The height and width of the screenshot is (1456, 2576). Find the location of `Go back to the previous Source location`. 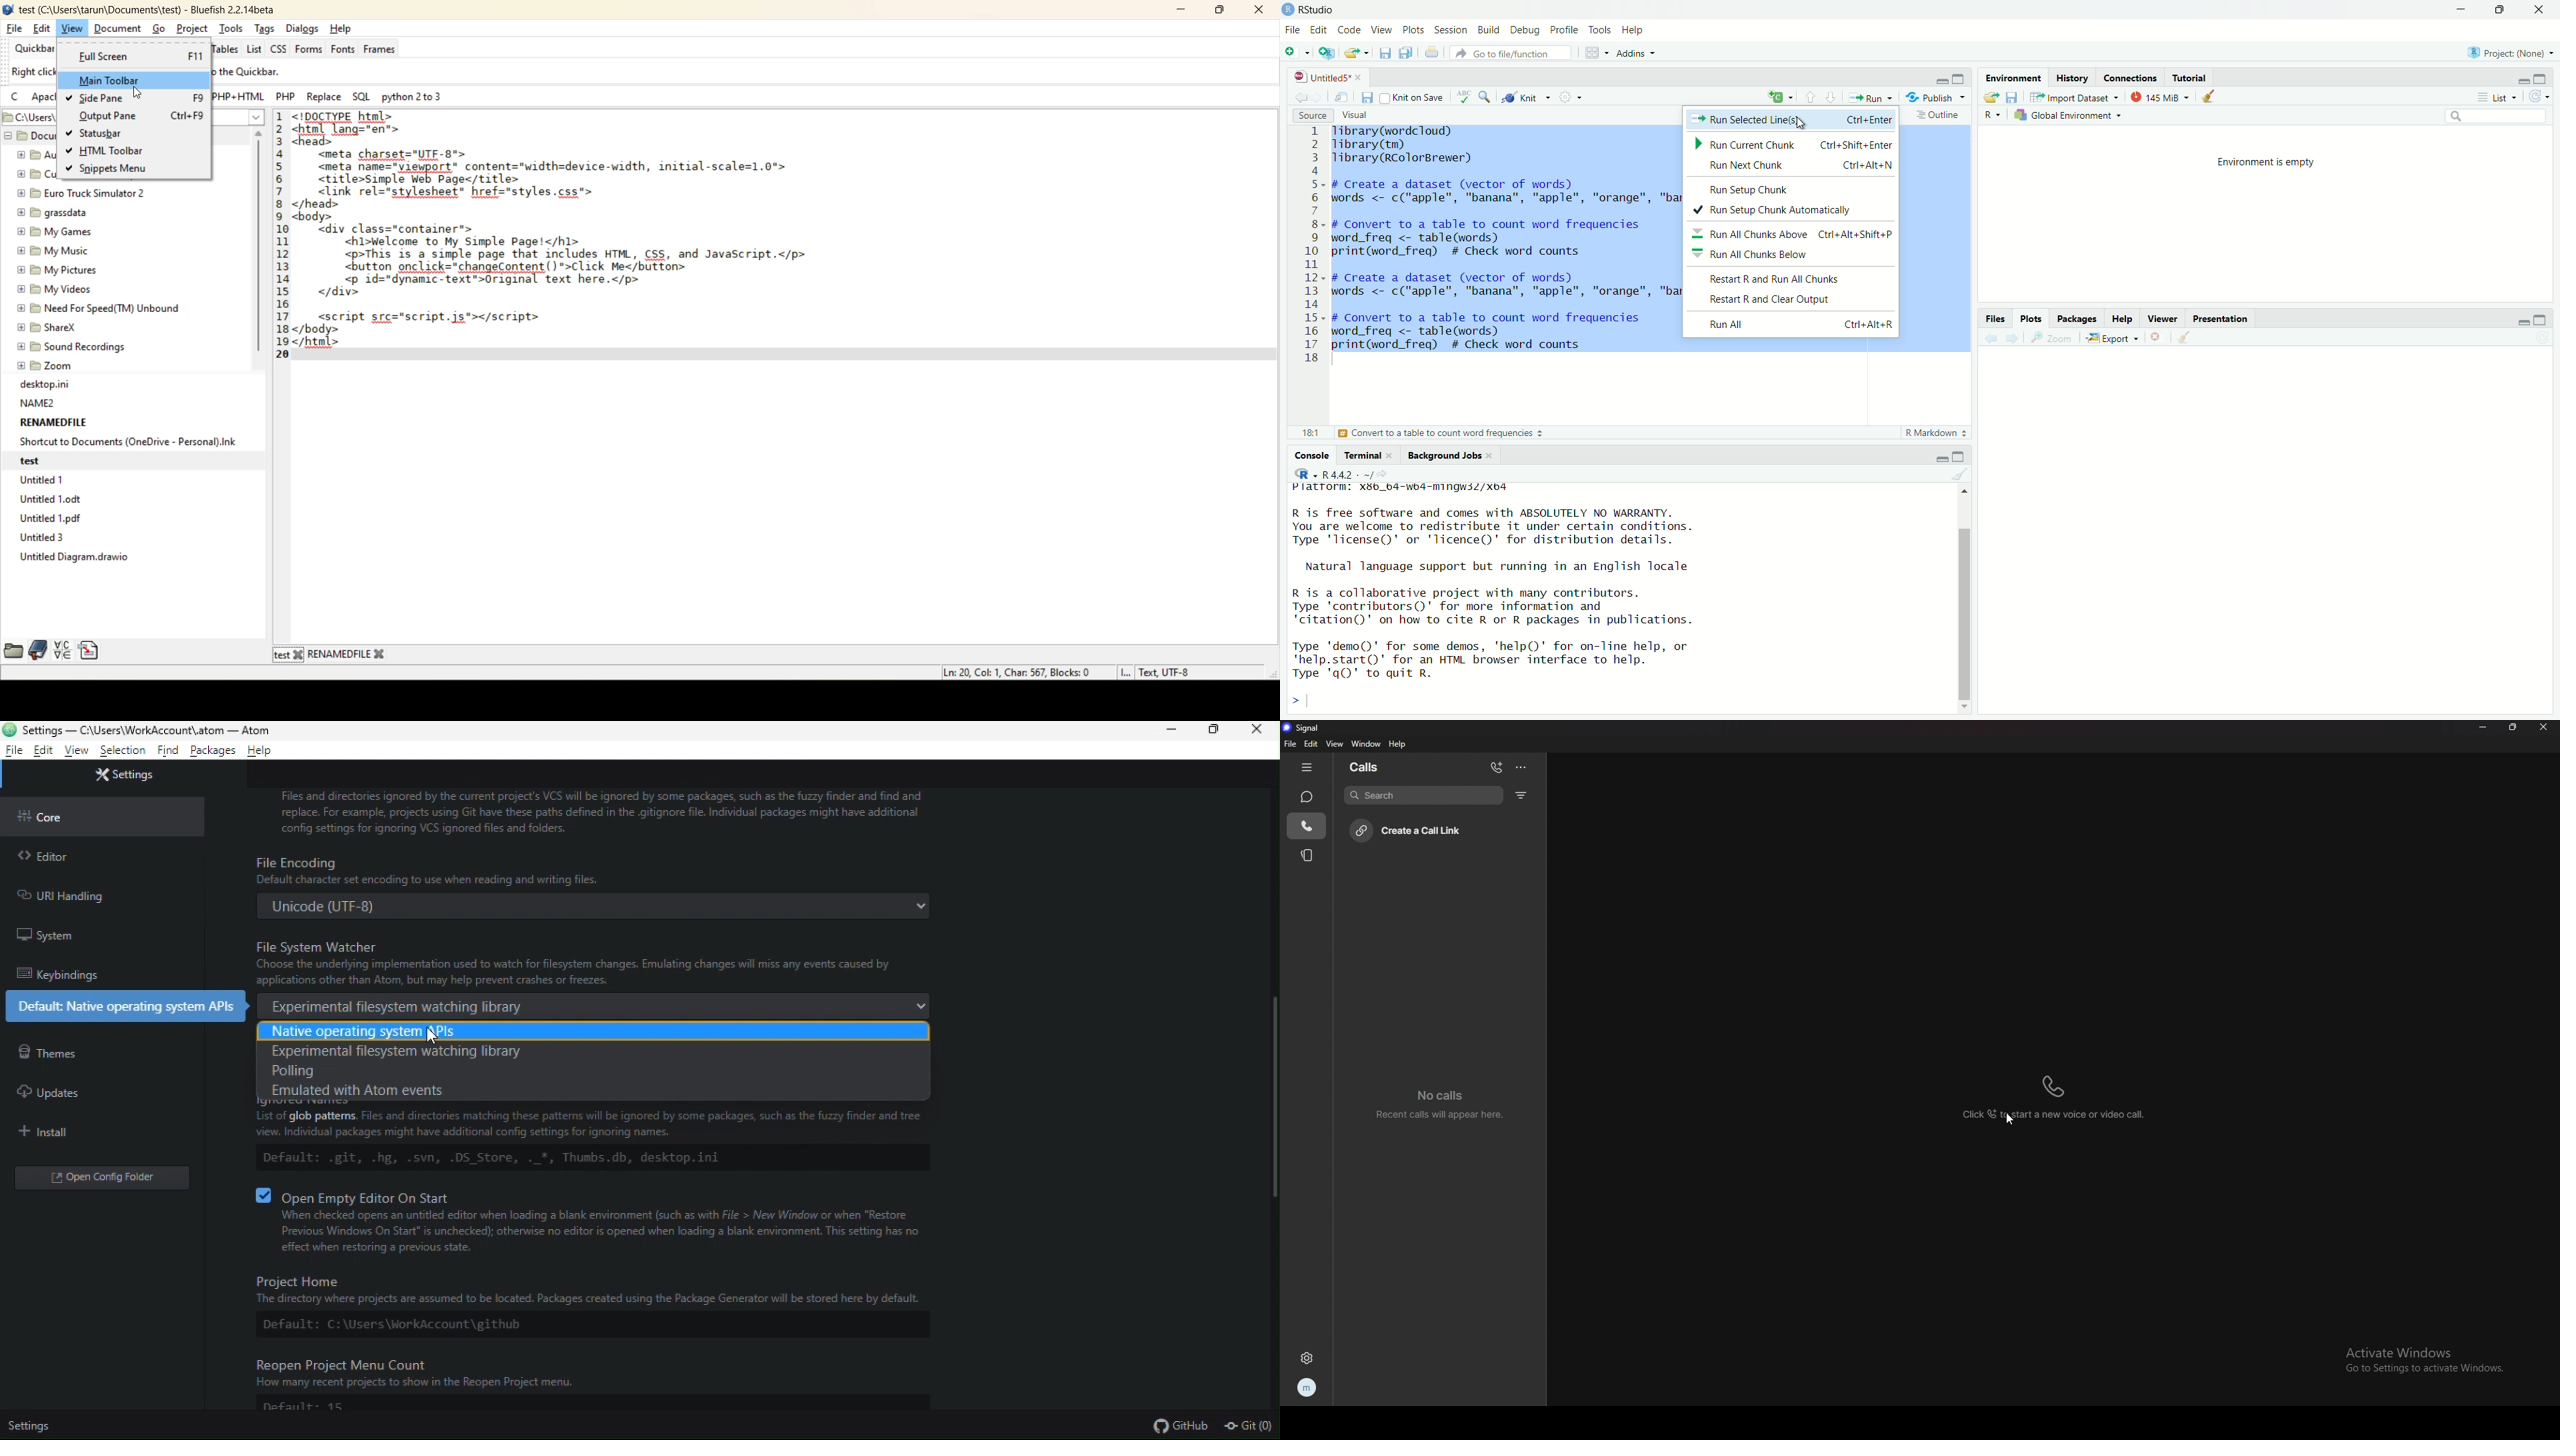

Go back to the previous Source location is located at coordinates (1300, 98).